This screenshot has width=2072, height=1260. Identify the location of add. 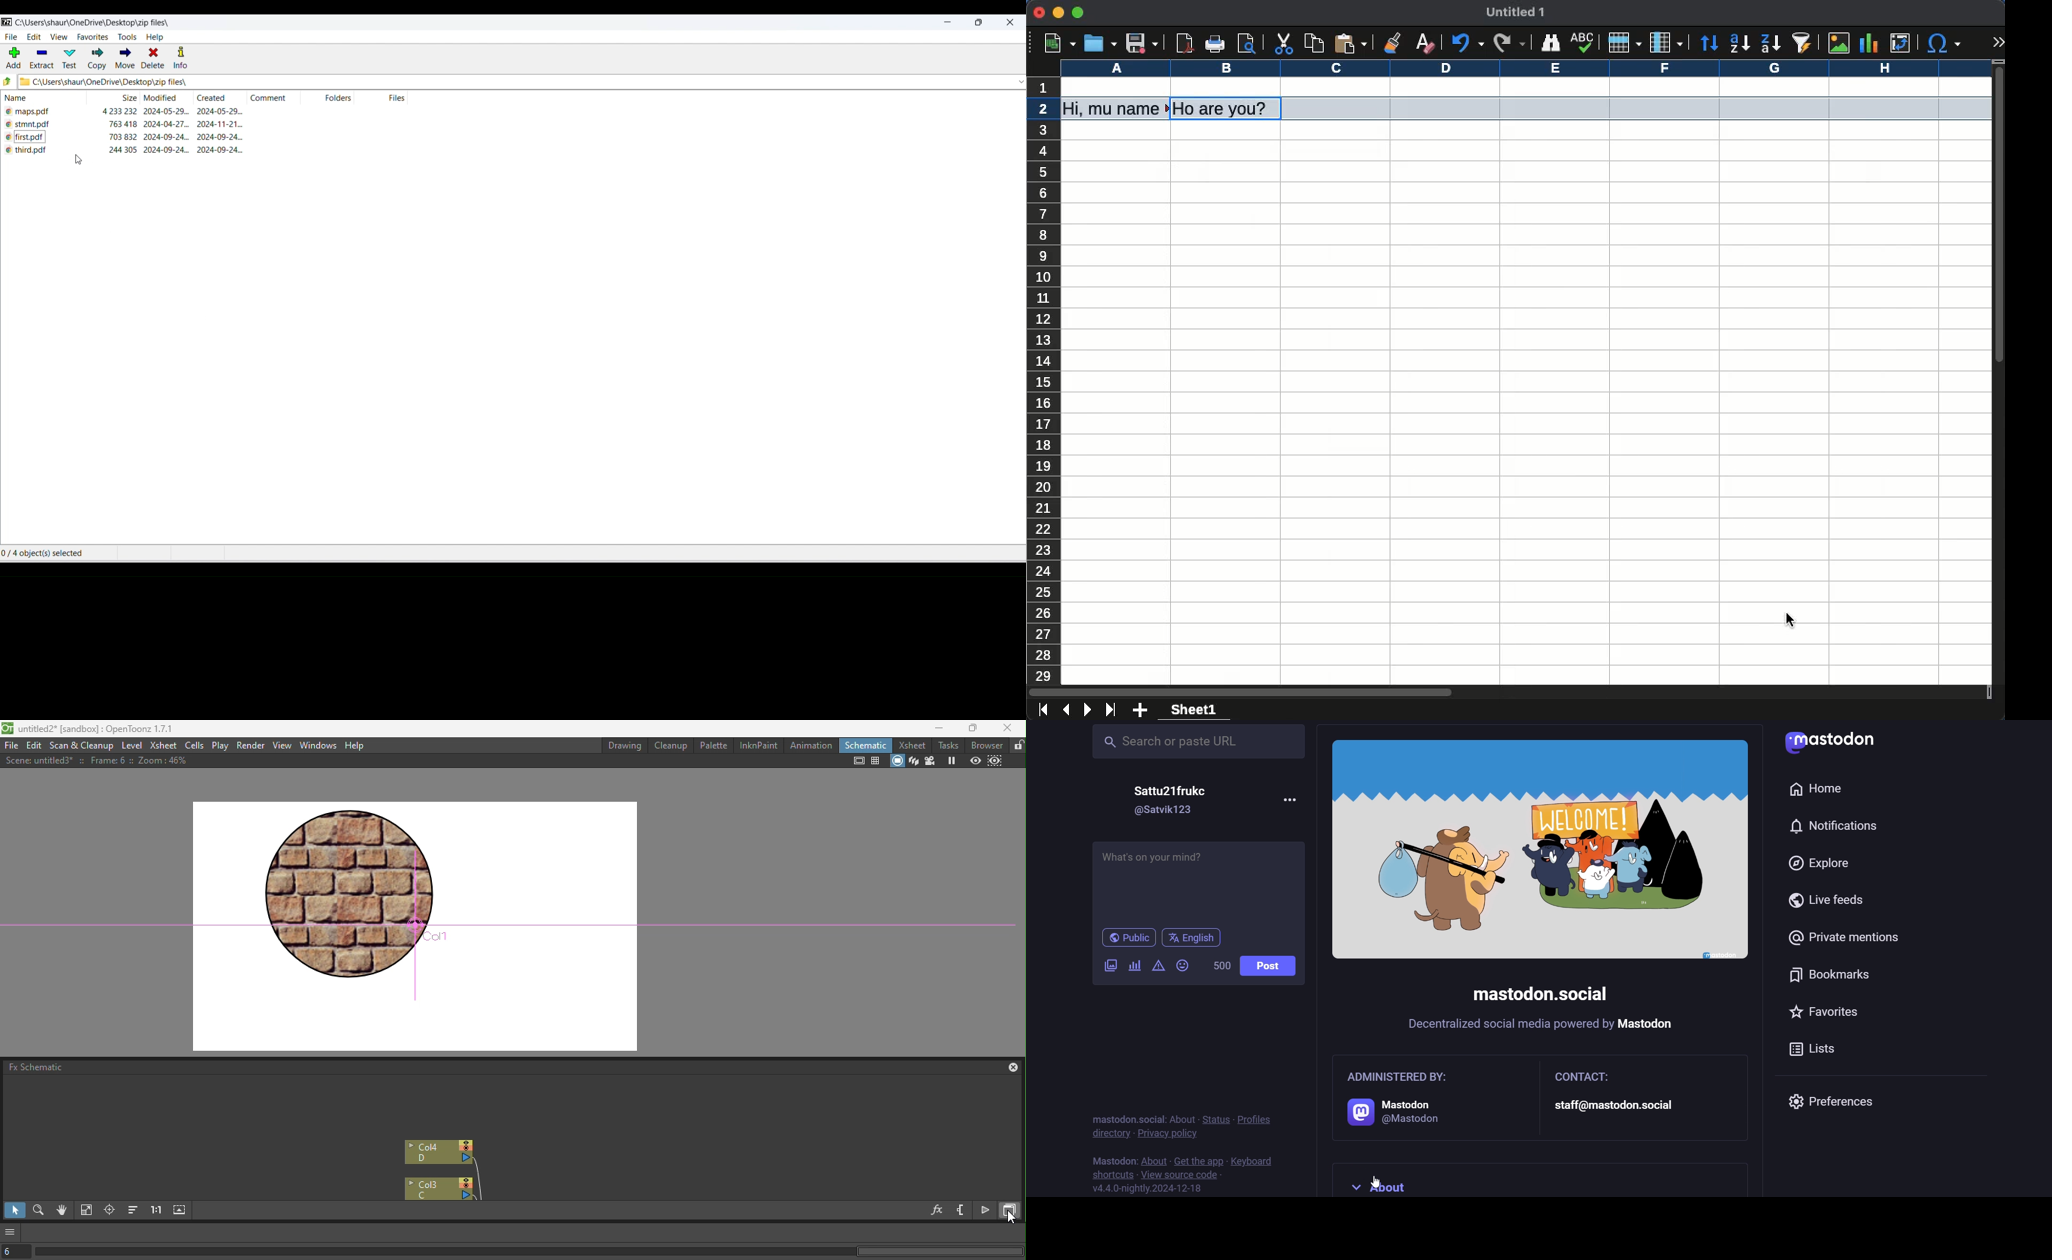
(14, 59).